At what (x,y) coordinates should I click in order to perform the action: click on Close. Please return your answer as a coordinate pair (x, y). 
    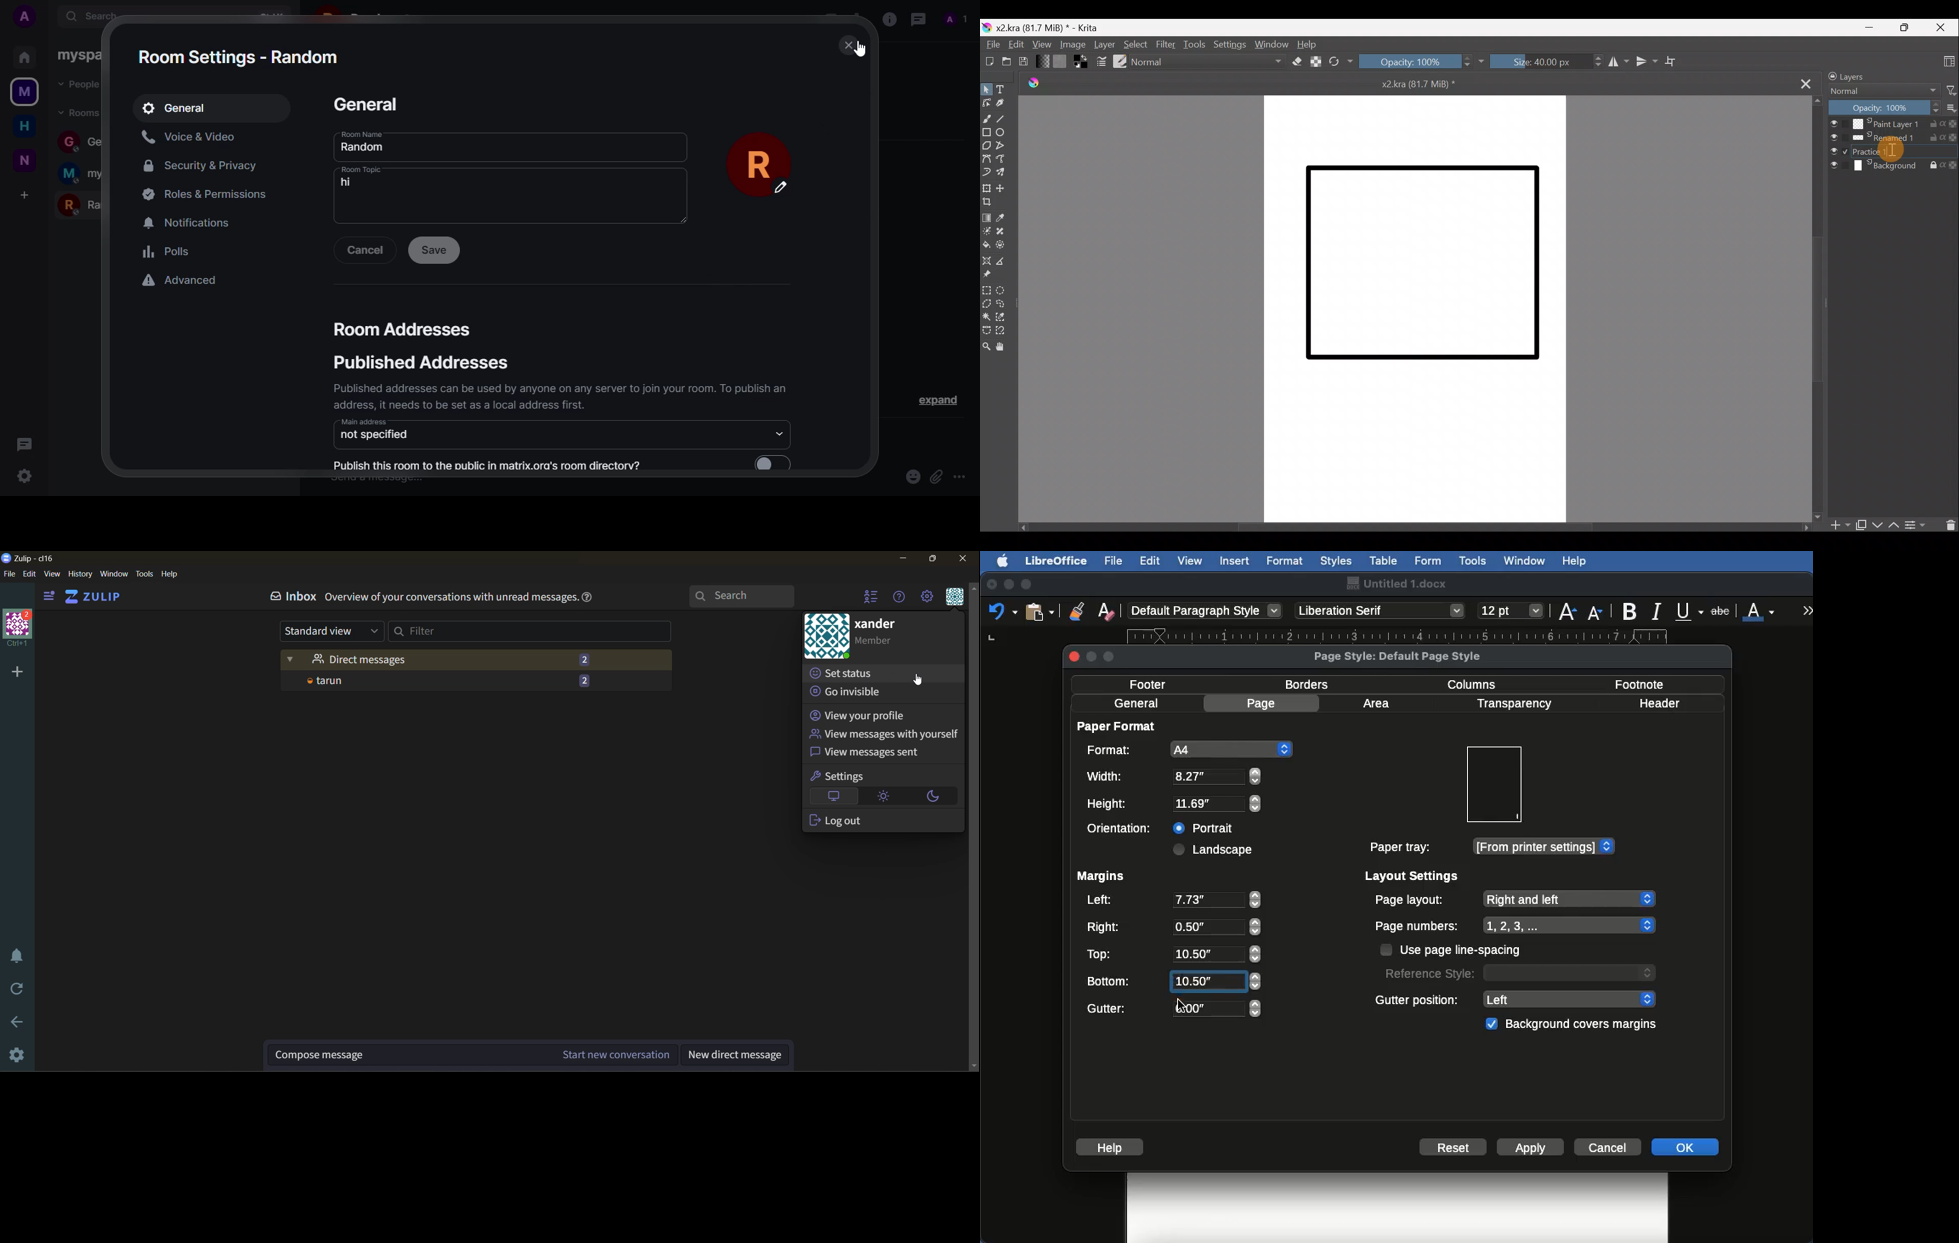
    Looking at the image, I should click on (1942, 29).